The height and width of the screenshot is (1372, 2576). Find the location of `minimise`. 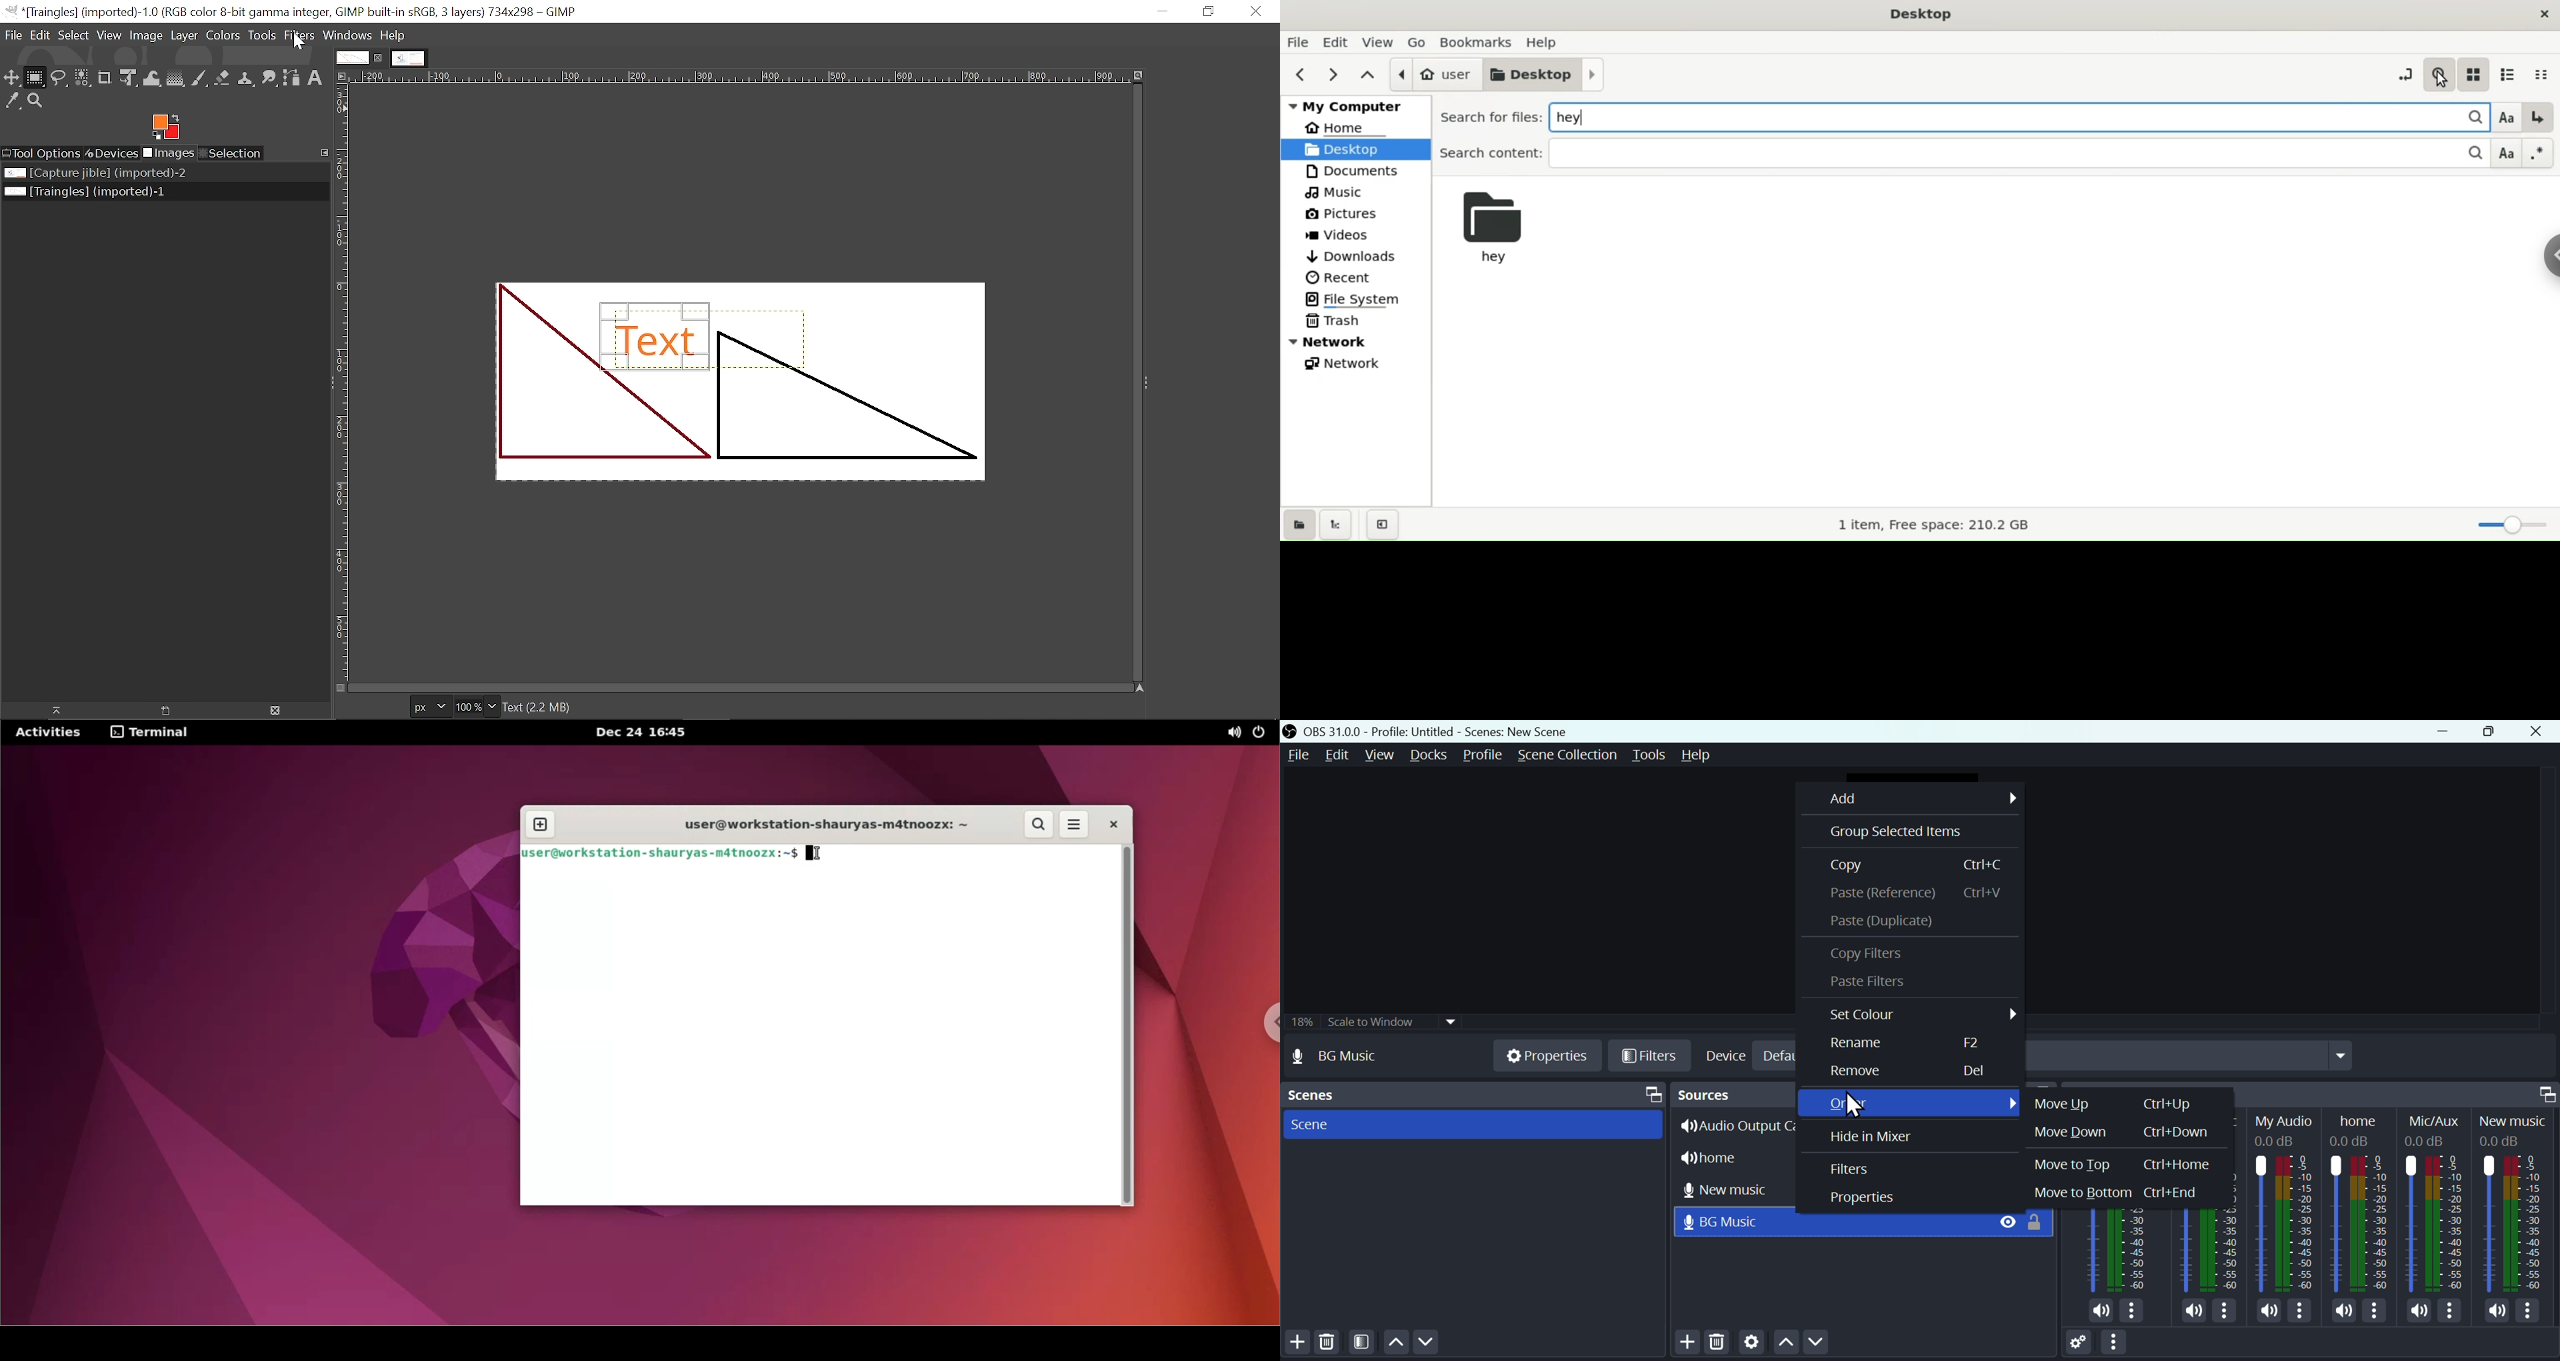

minimise is located at coordinates (2437, 731).